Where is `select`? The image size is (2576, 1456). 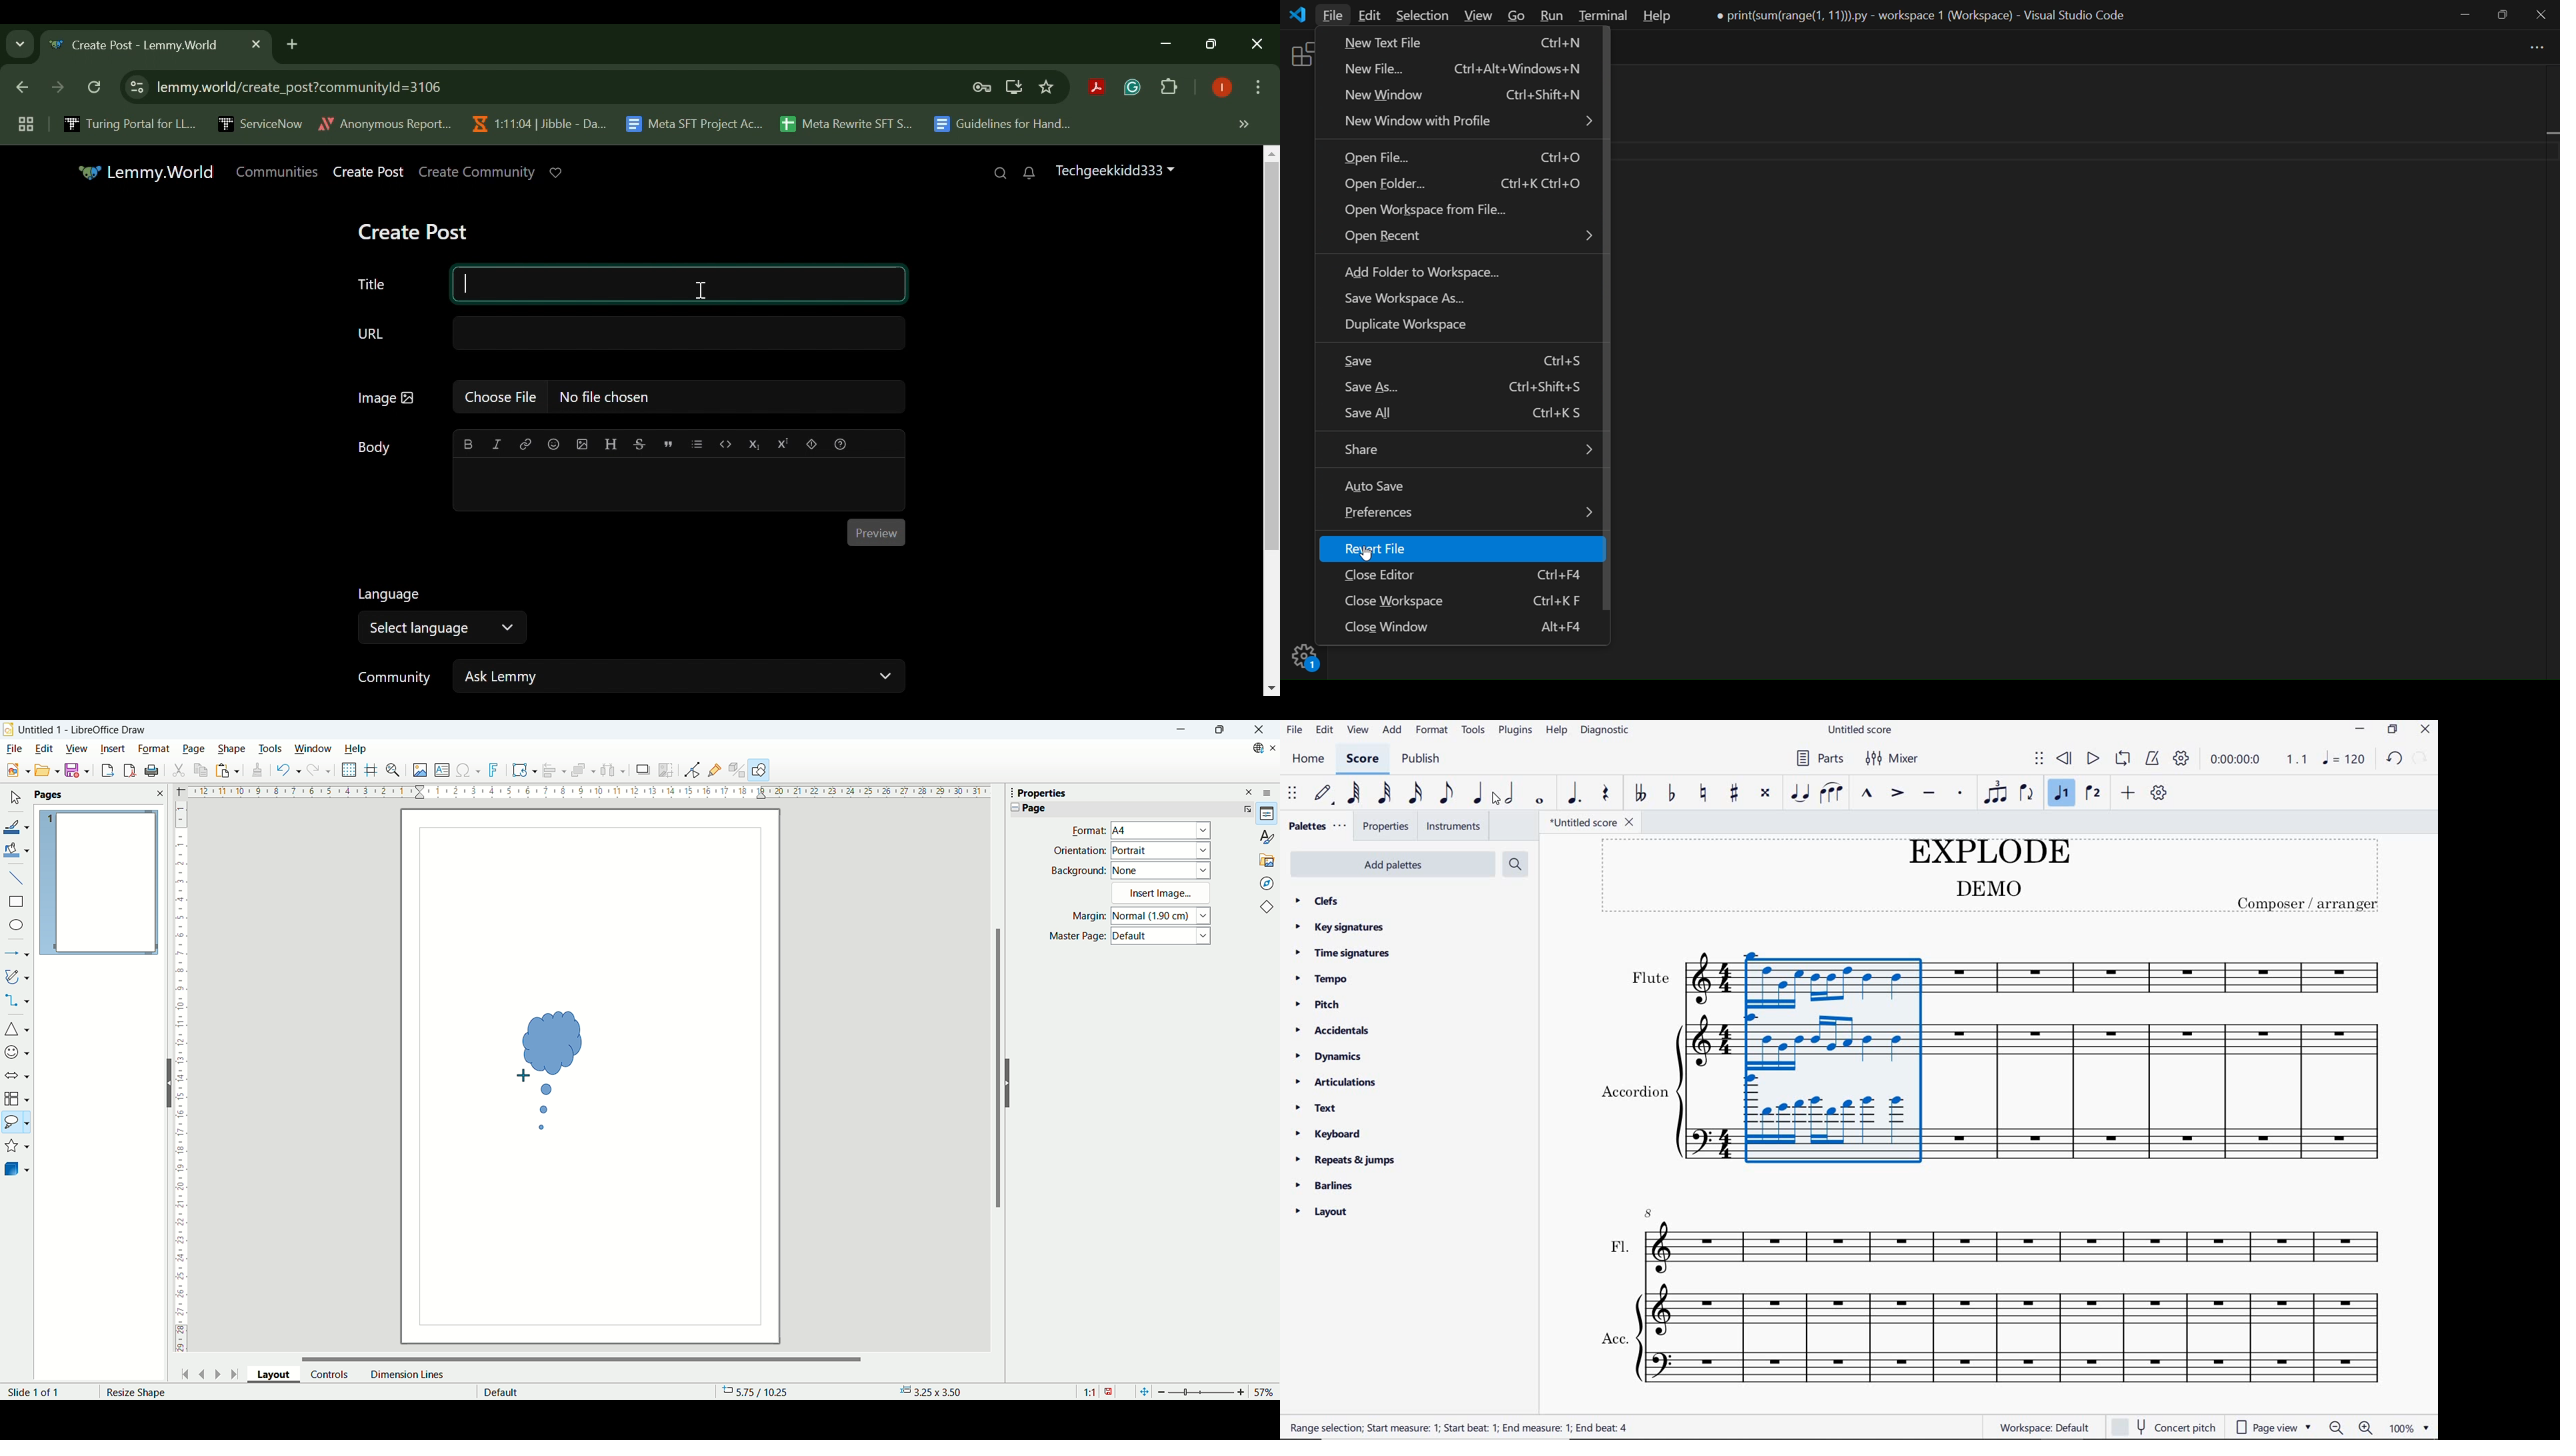 select is located at coordinates (15, 799).